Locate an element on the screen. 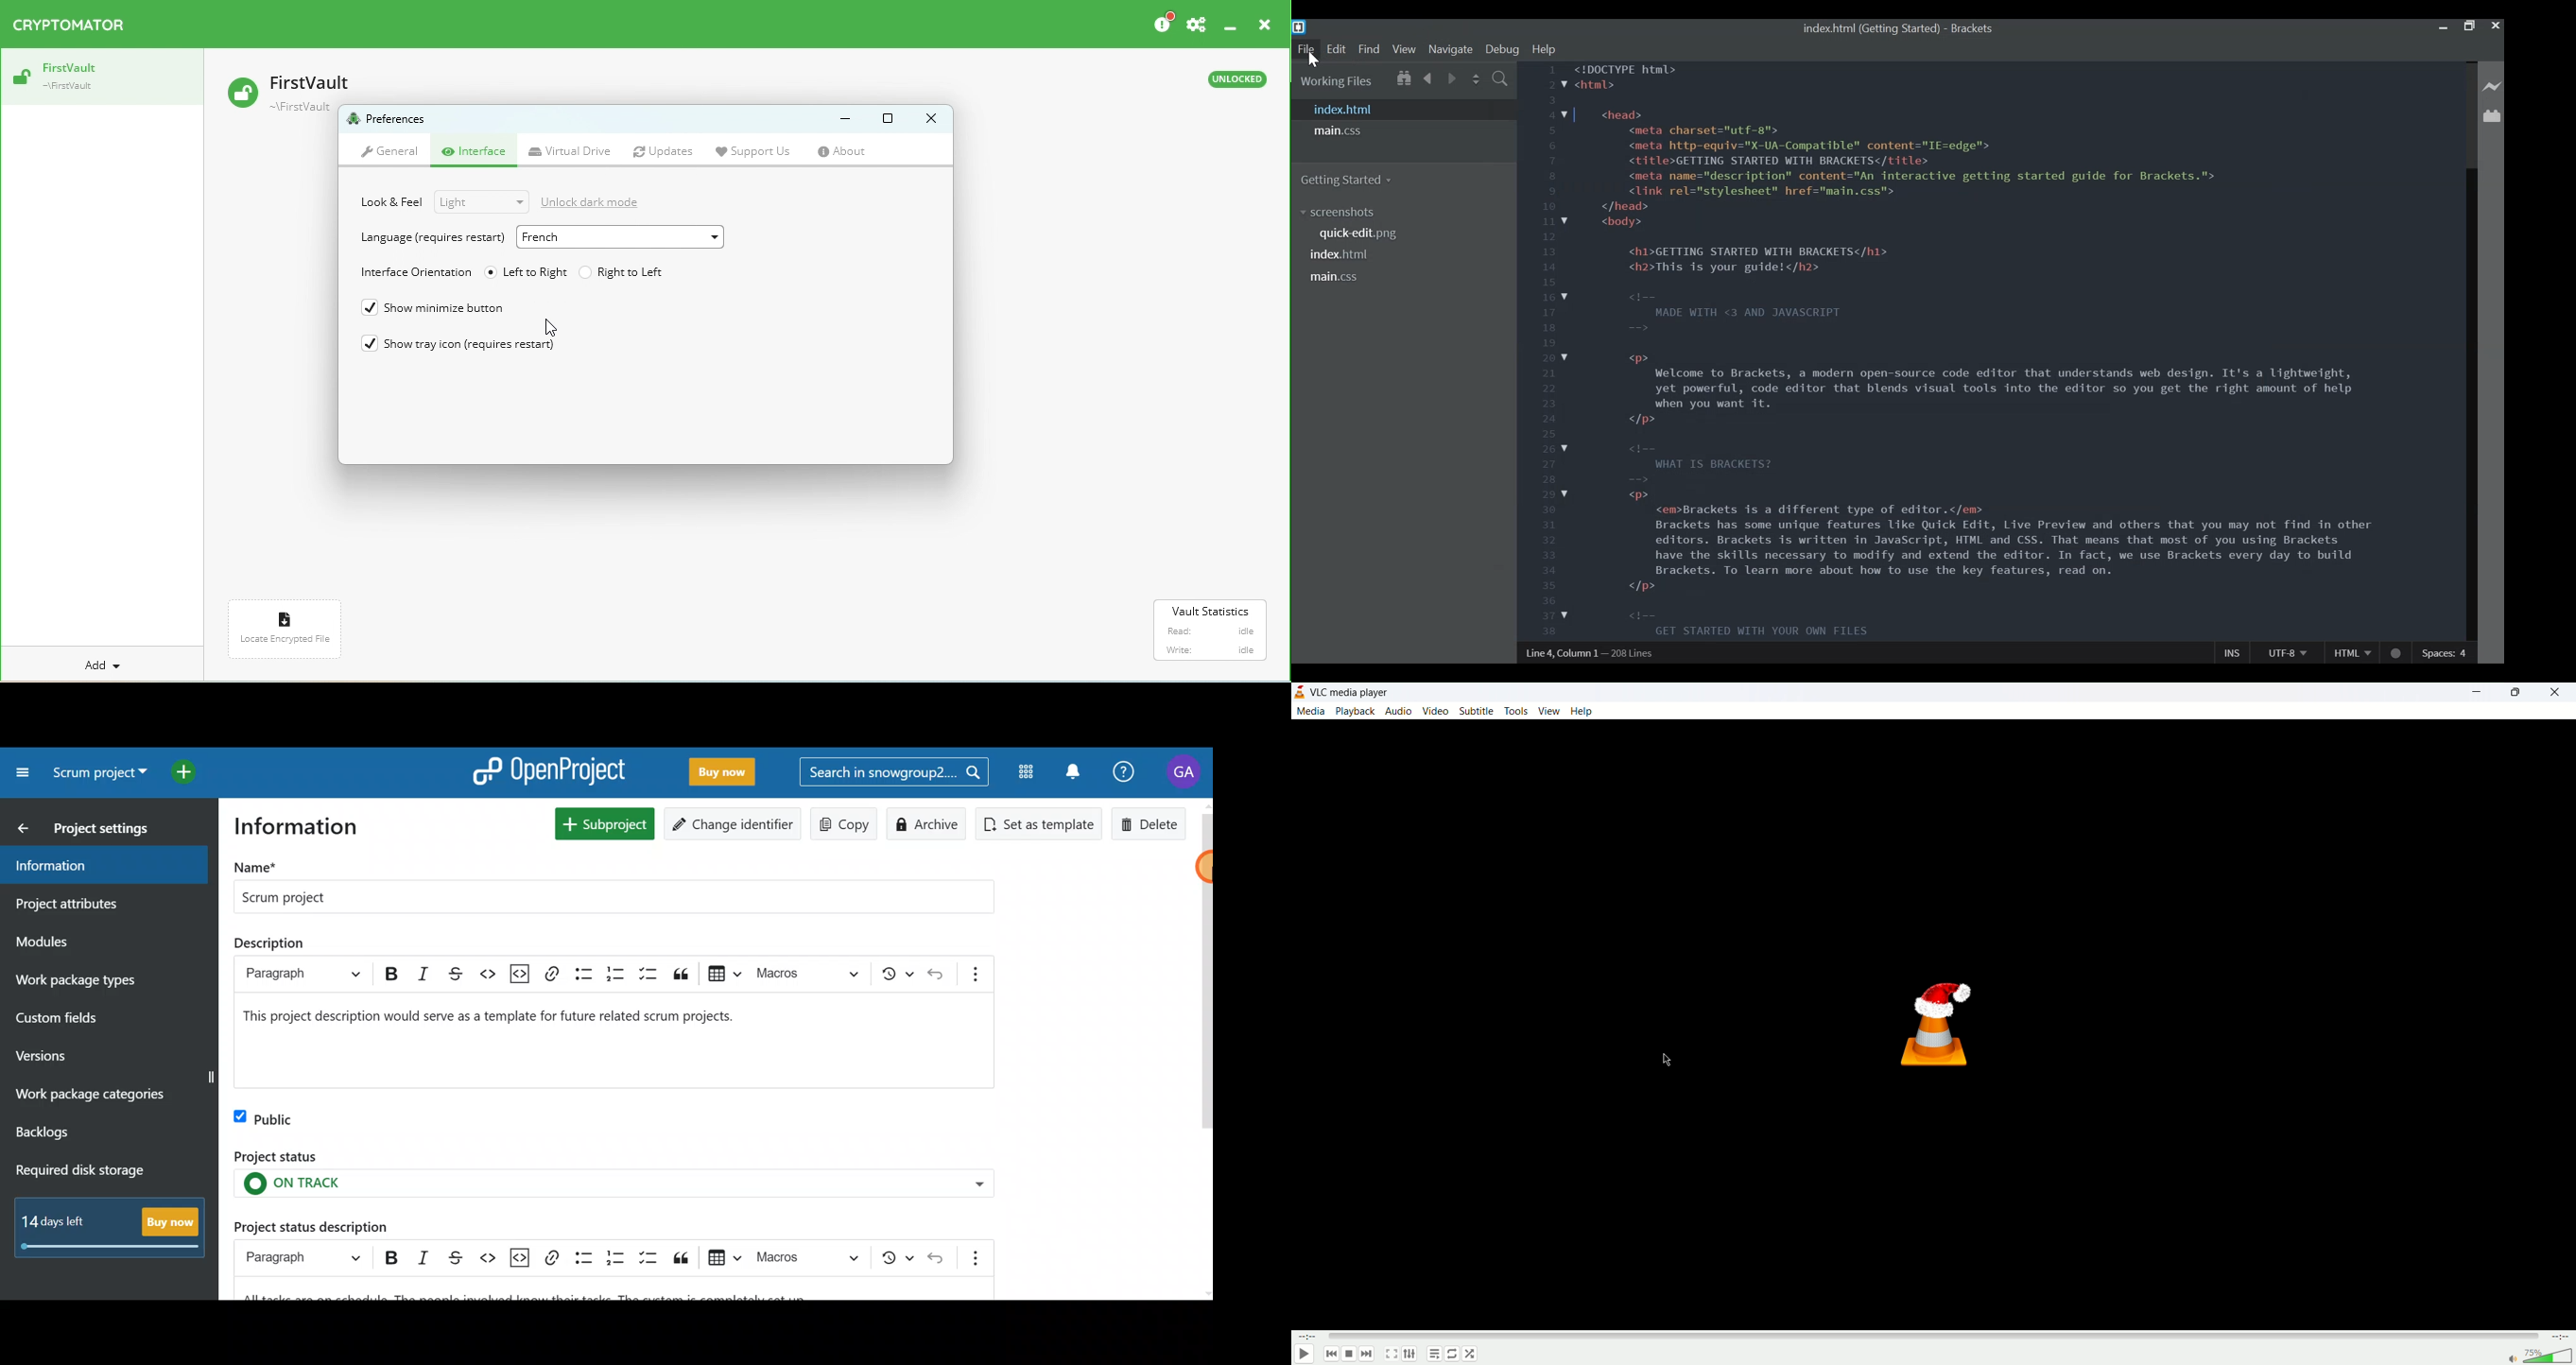  Project status description is located at coordinates (352, 1223).